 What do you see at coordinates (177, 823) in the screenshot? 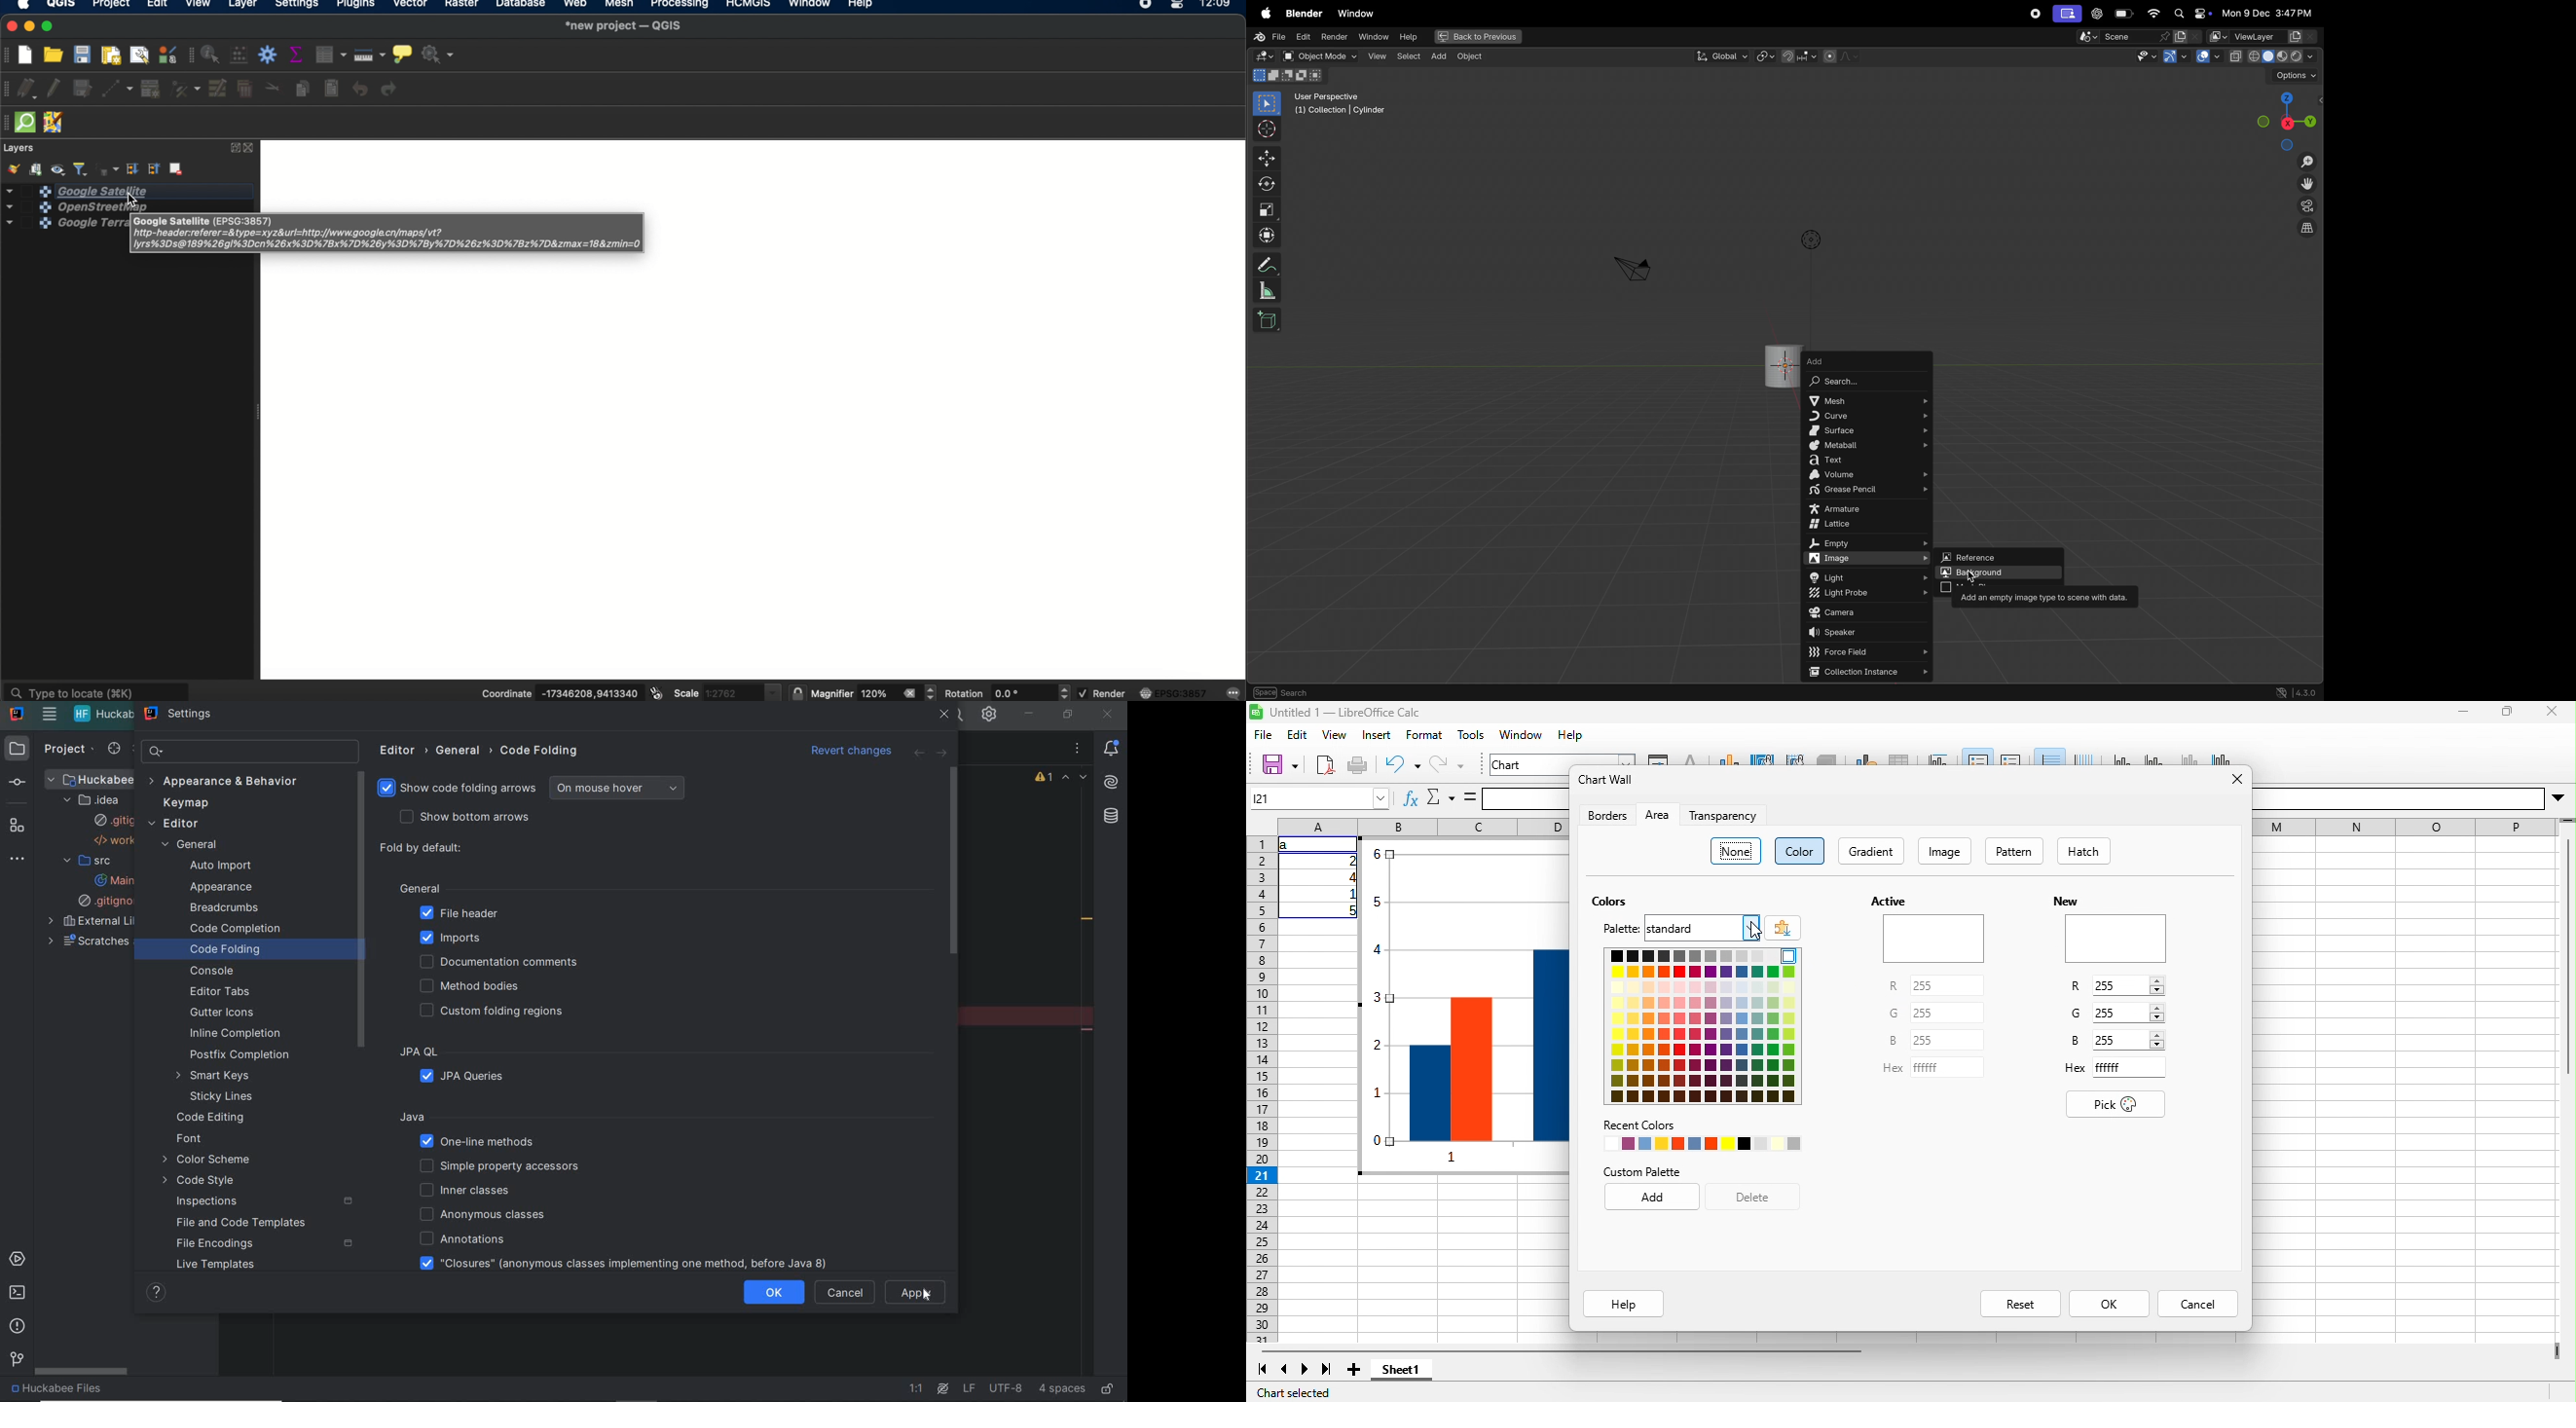
I see `editor` at bounding box center [177, 823].